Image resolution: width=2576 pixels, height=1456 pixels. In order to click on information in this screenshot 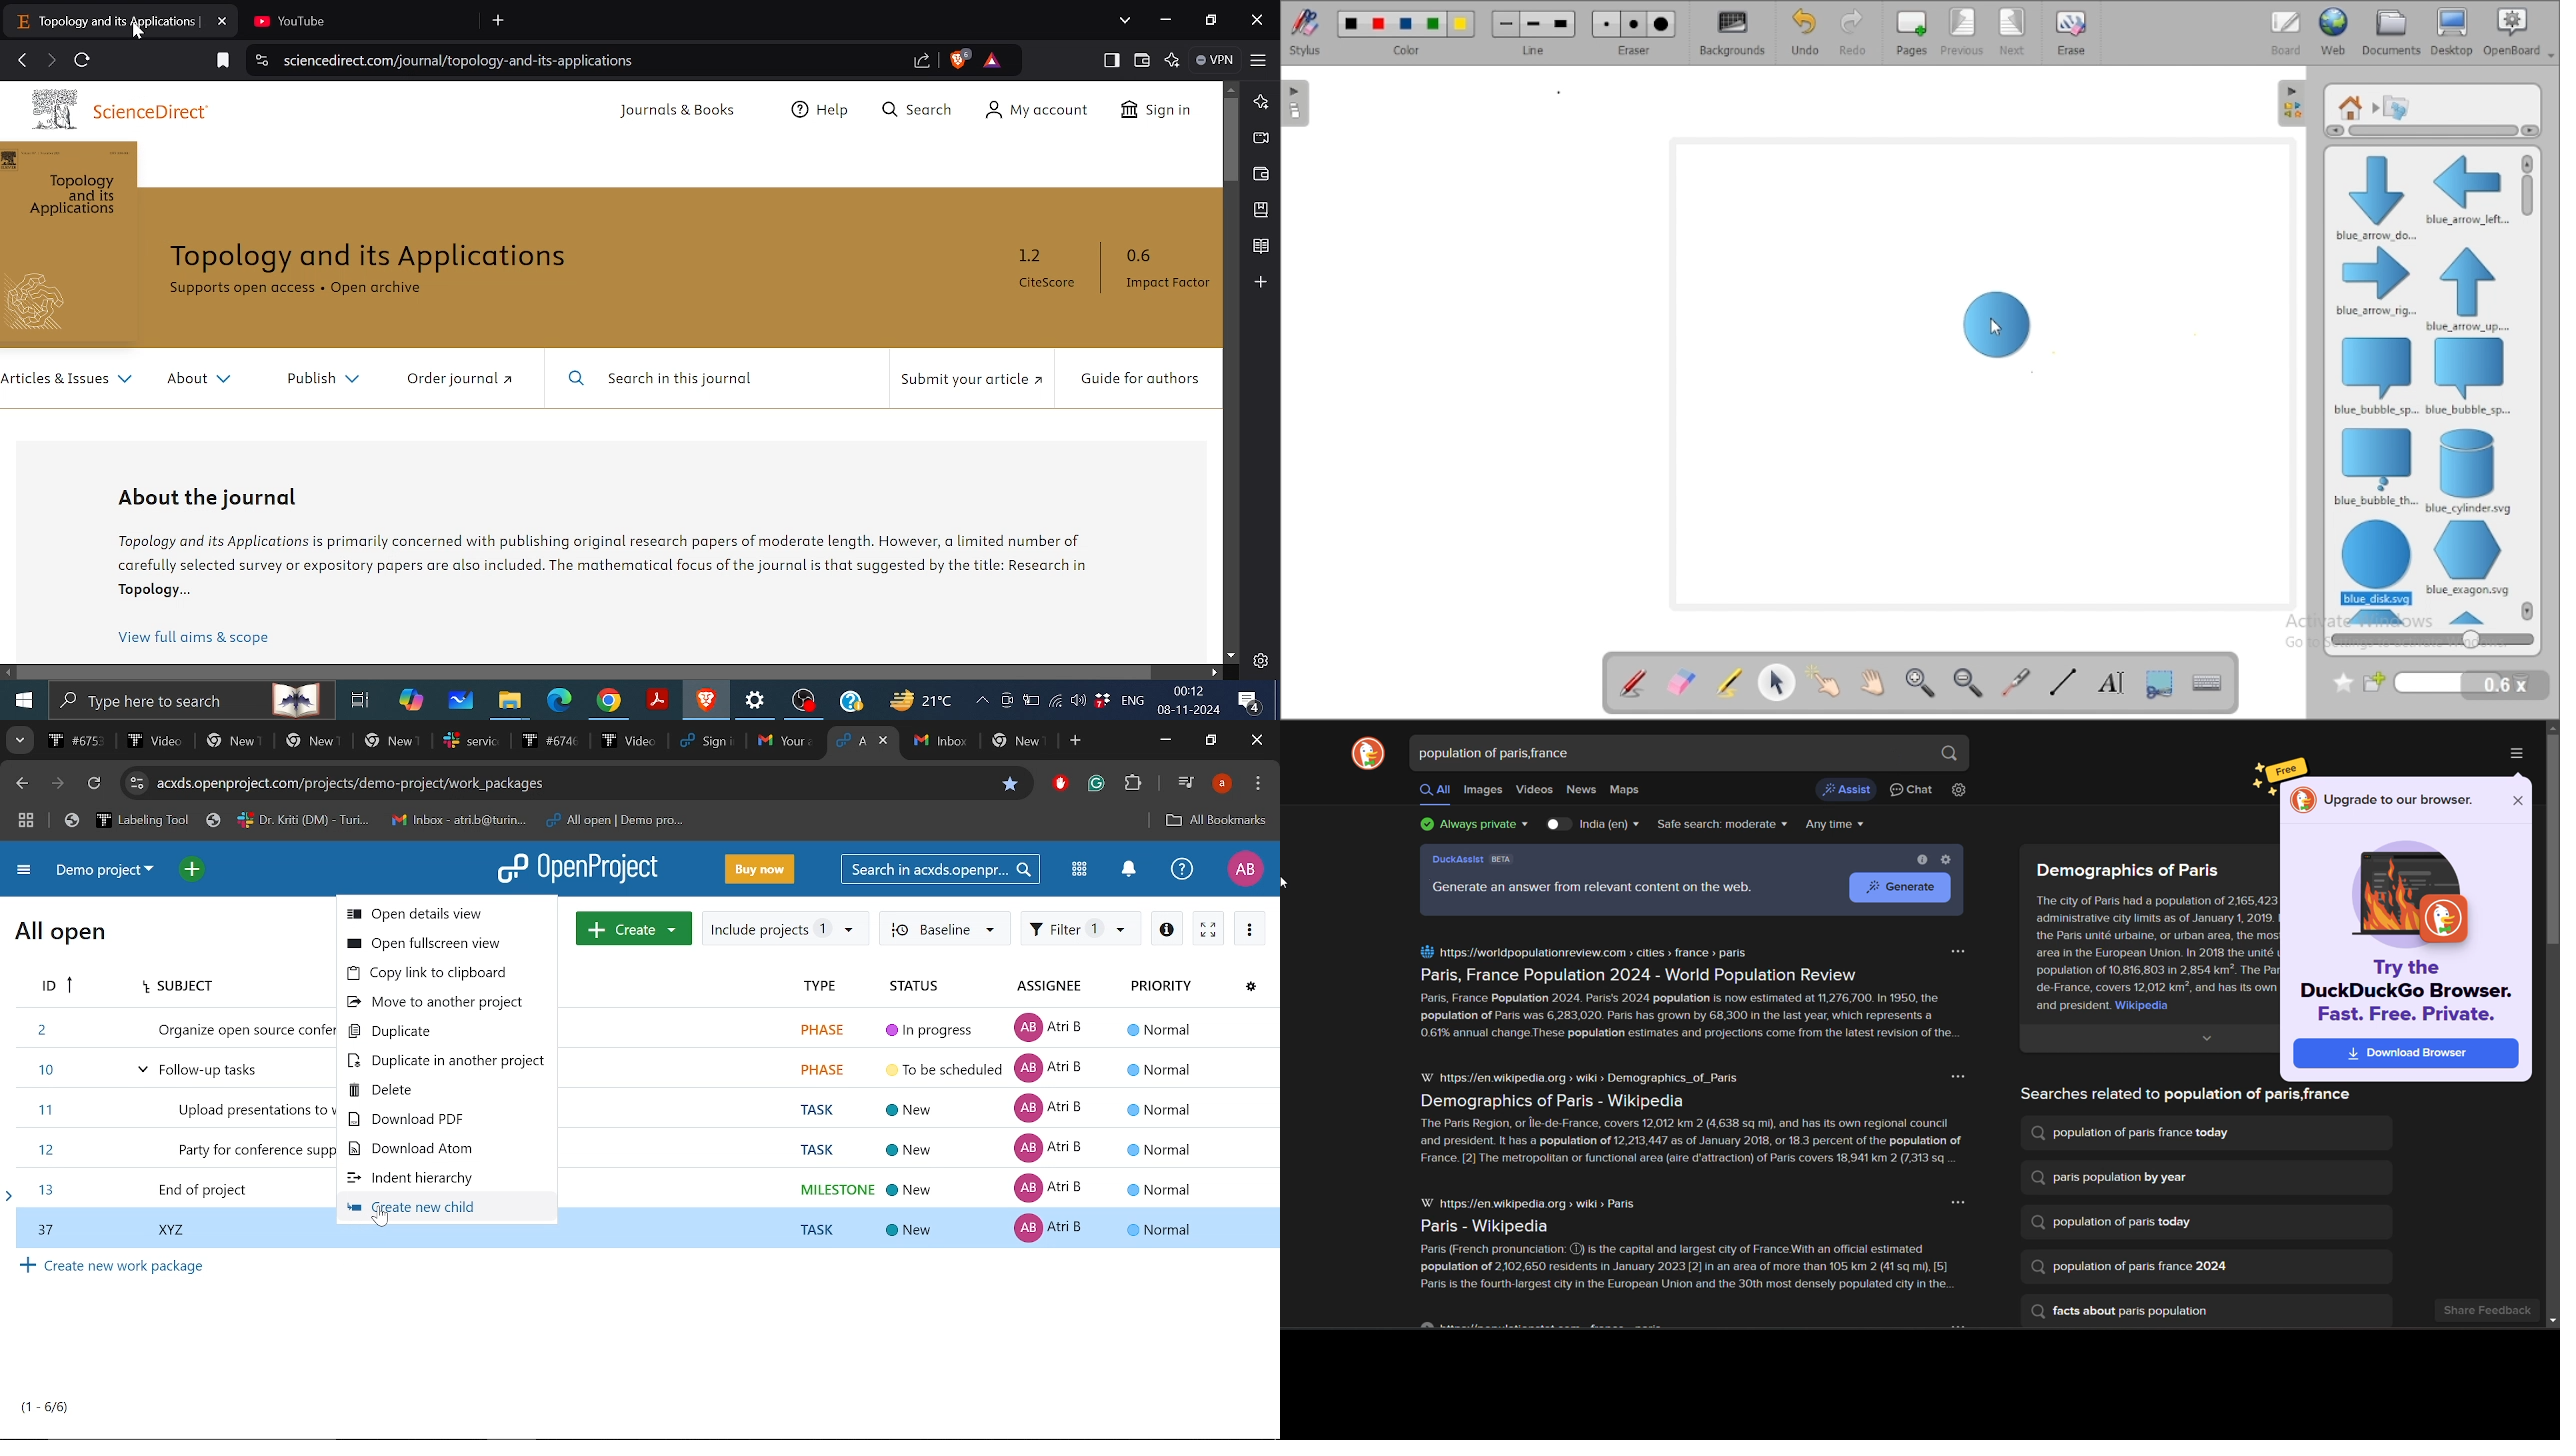, I will do `click(1919, 859)`.